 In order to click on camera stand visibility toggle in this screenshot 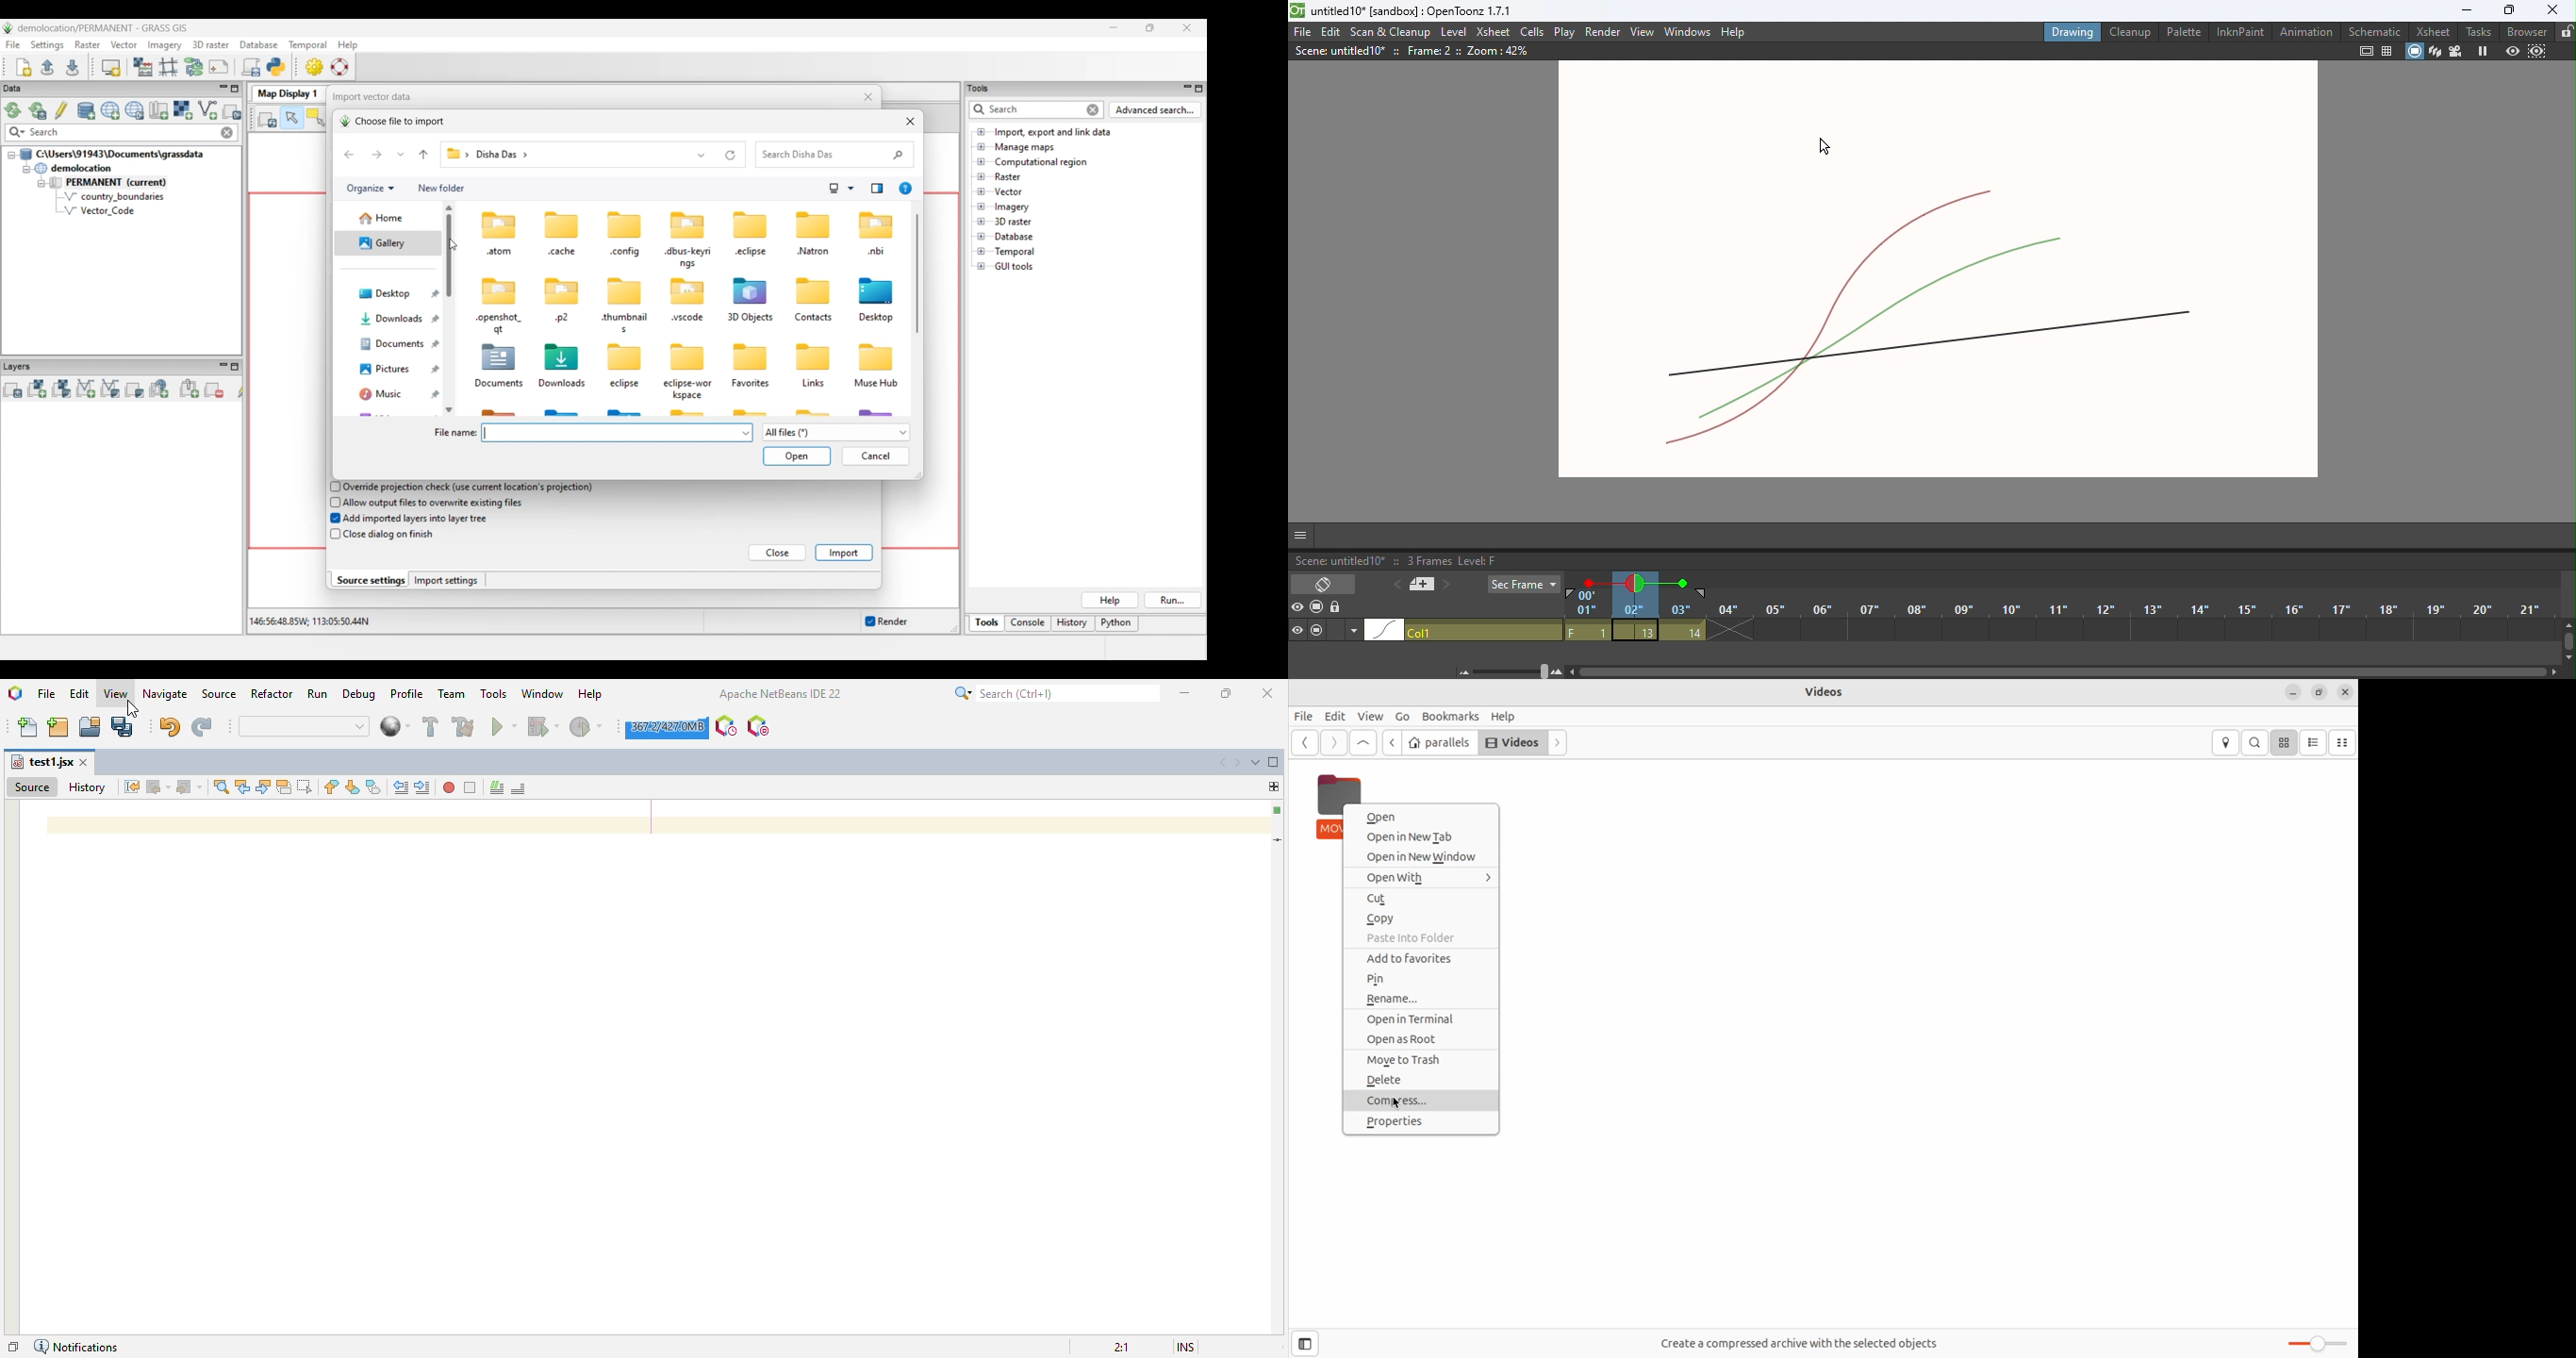, I will do `click(1318, 631)`.